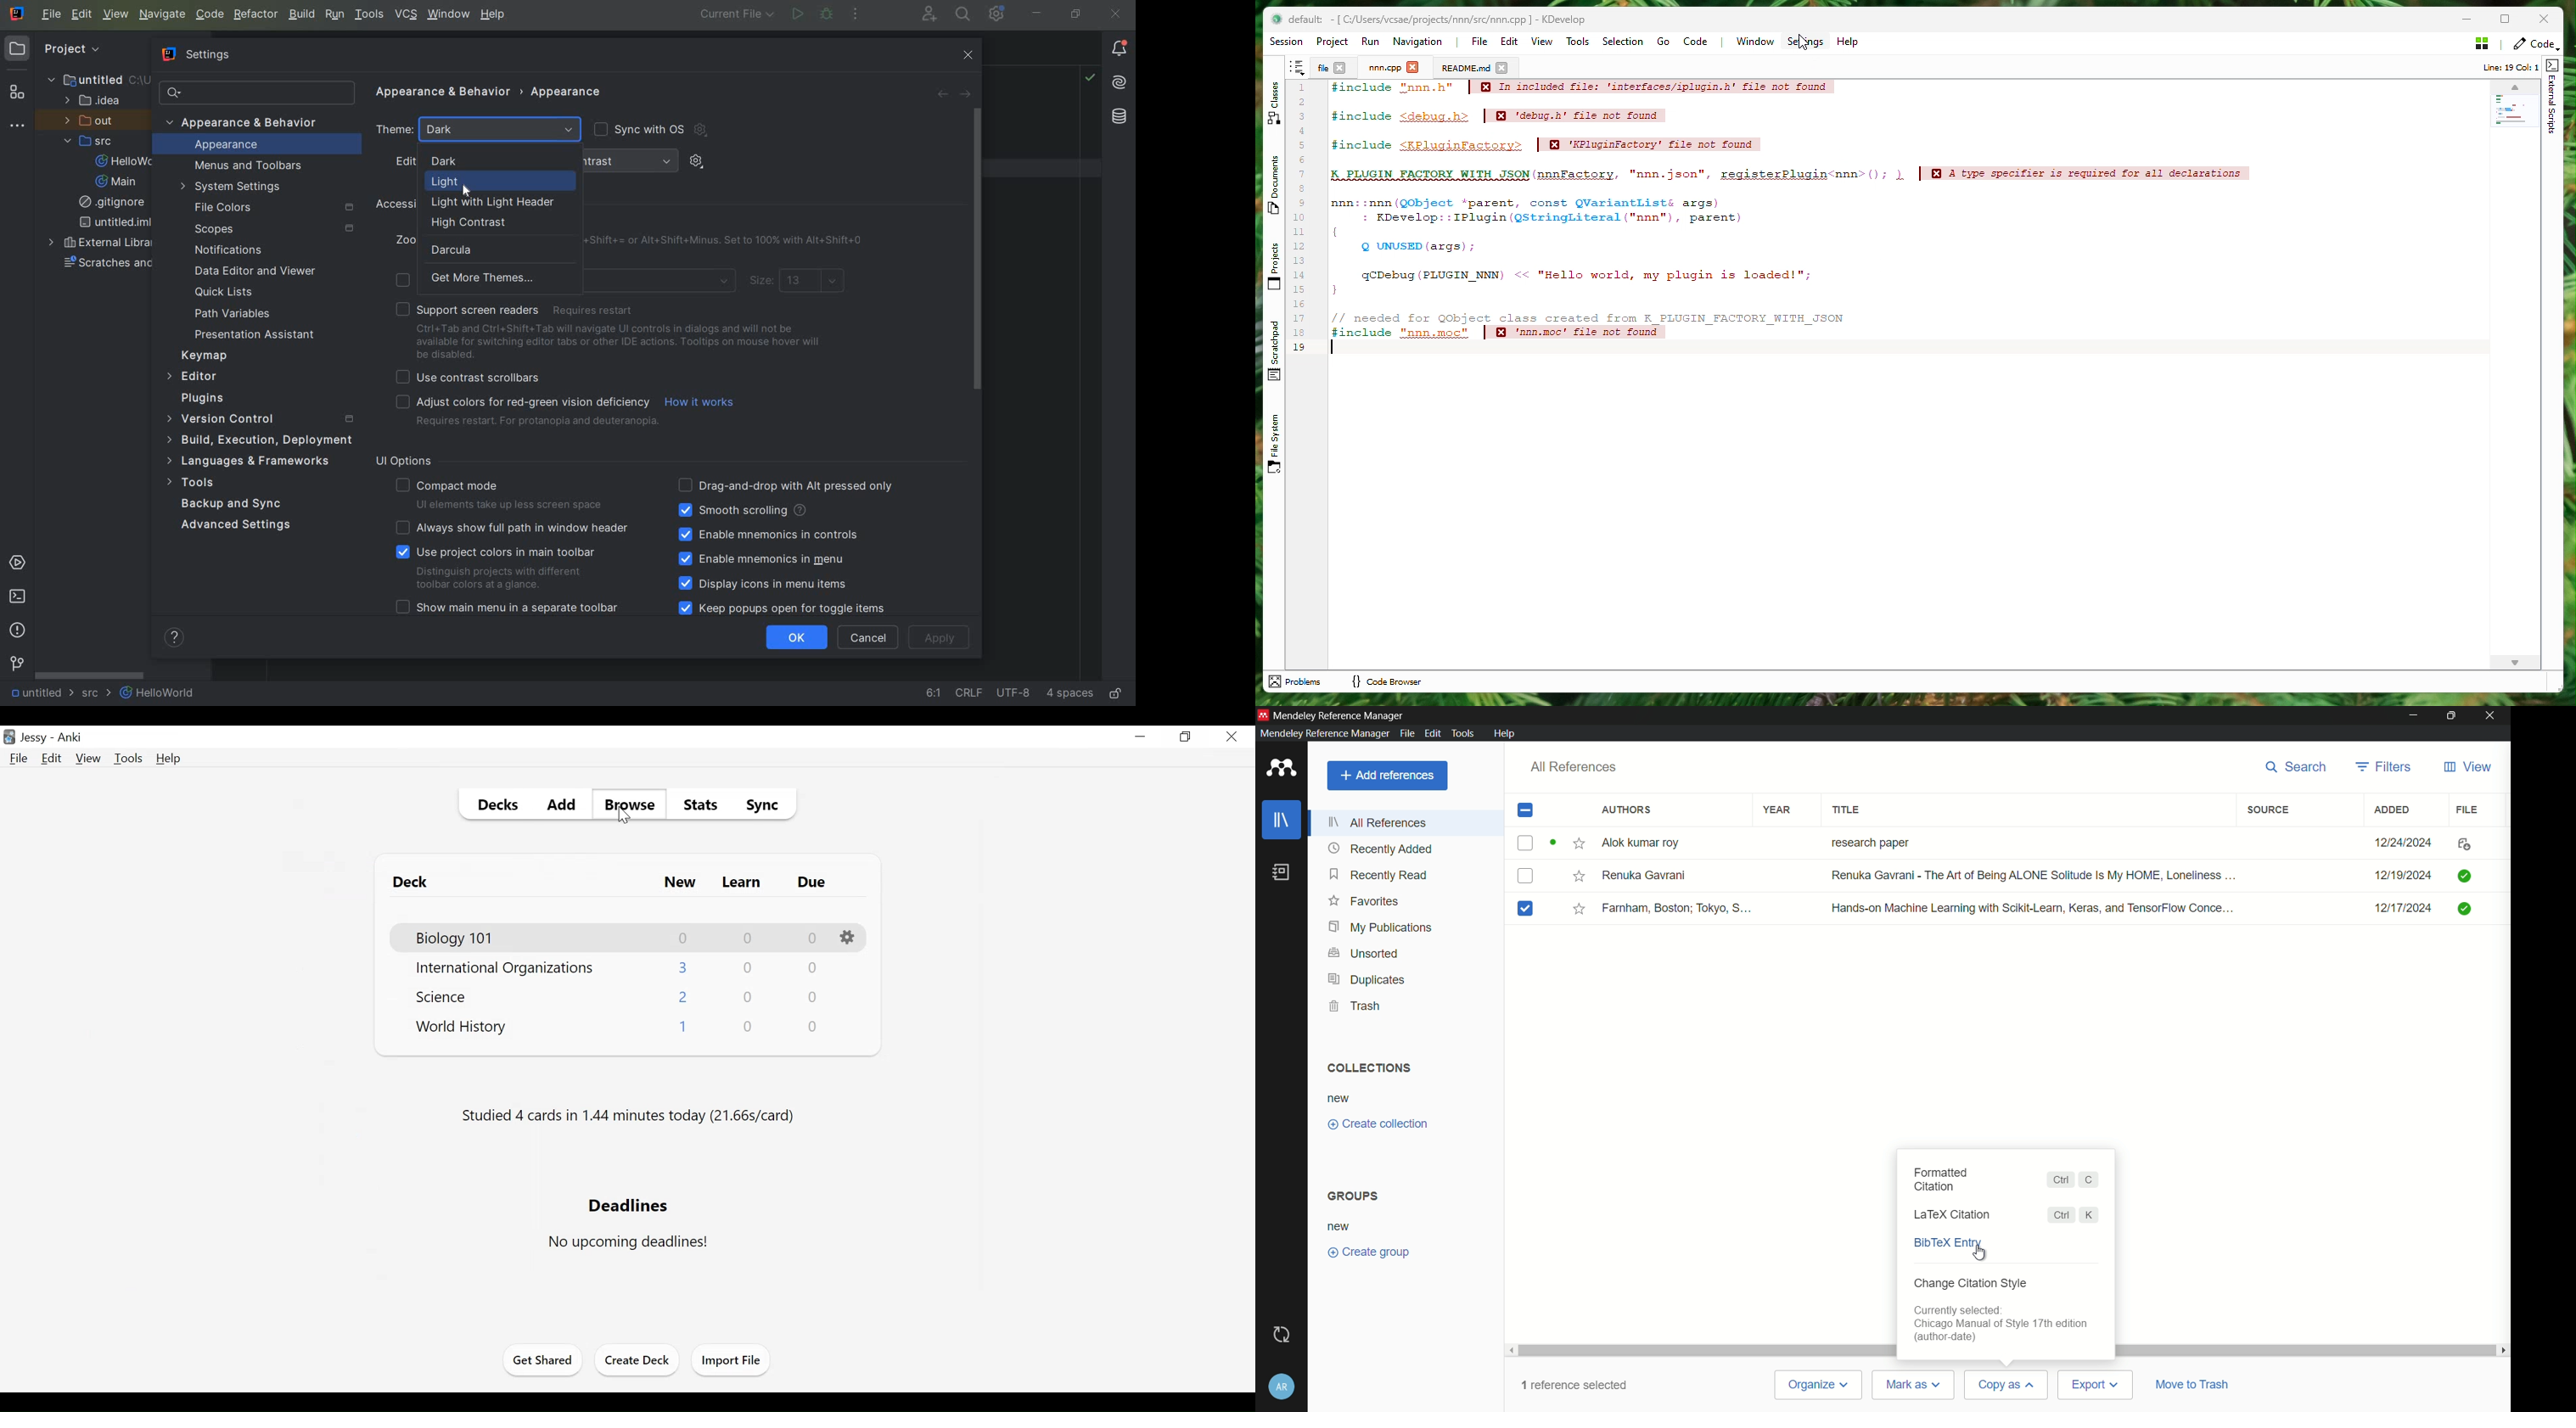 The width and height of the screenshot is (2576, 1428). Describe the element at coordinates (2071, 1214) in the screenshot. I see `keyboard shortcut (Ctrl K)` at that location.